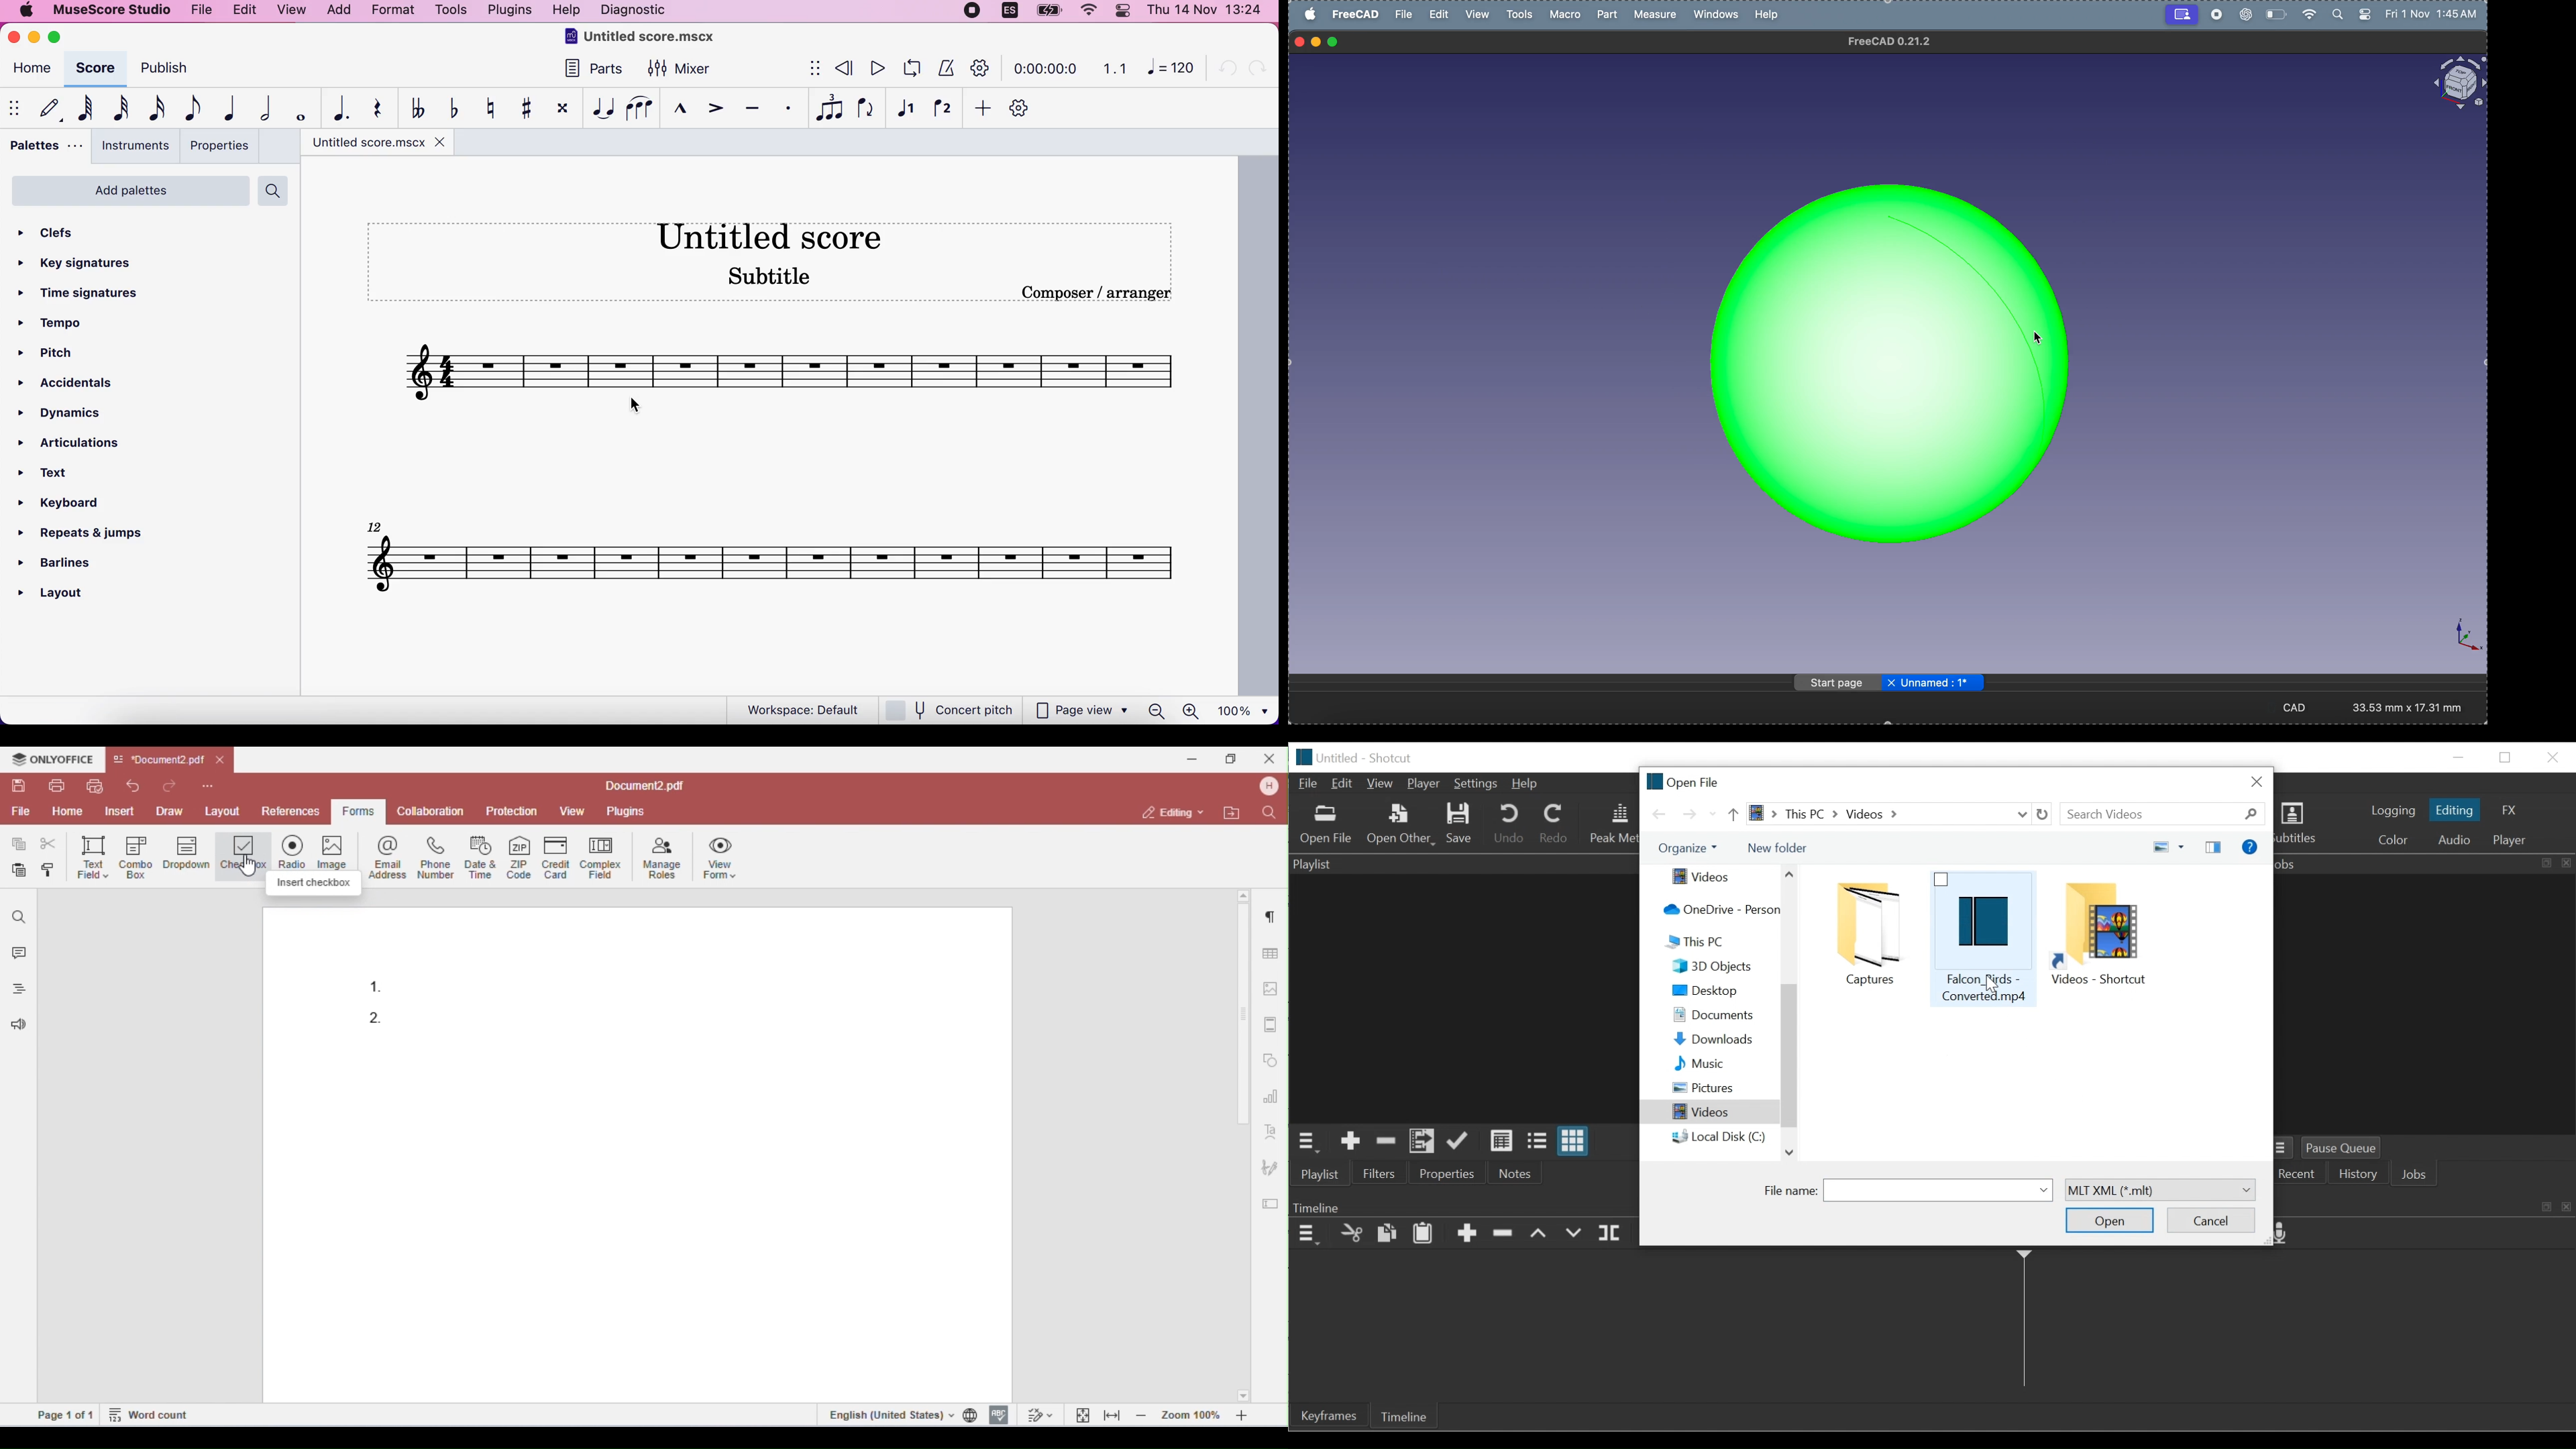 This screenshot has height=1456, width=2576. Describe the element at coordinates (1519, 14) in the screenshot. I see `tools` at that location.